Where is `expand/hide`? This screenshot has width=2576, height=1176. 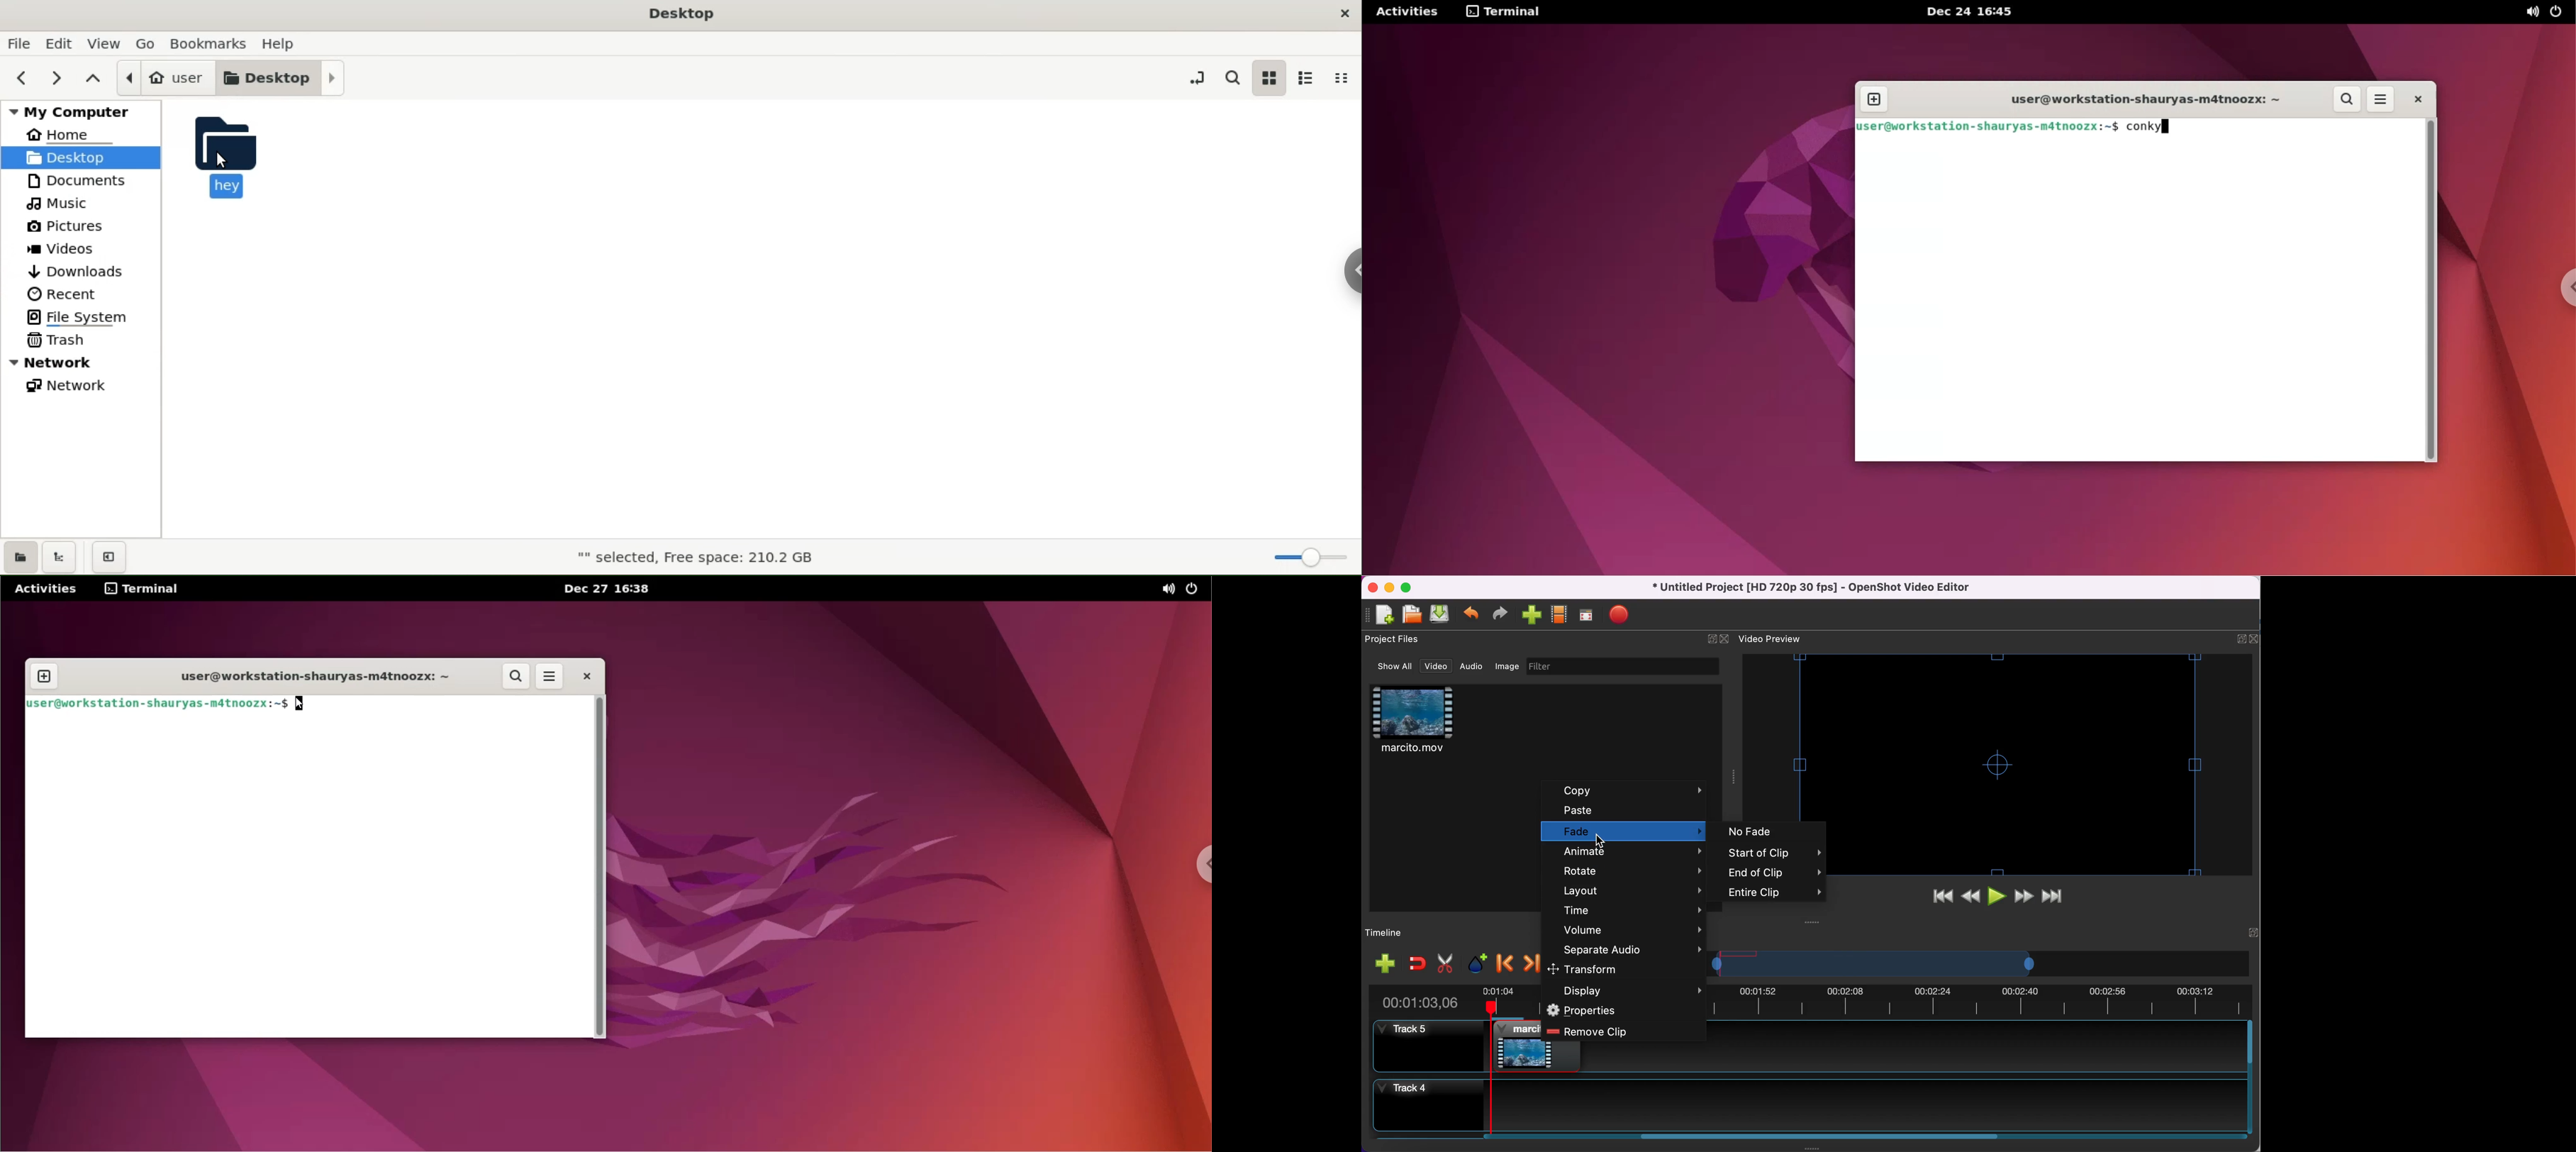
expand/hide is located at coordinates (2227, 638).